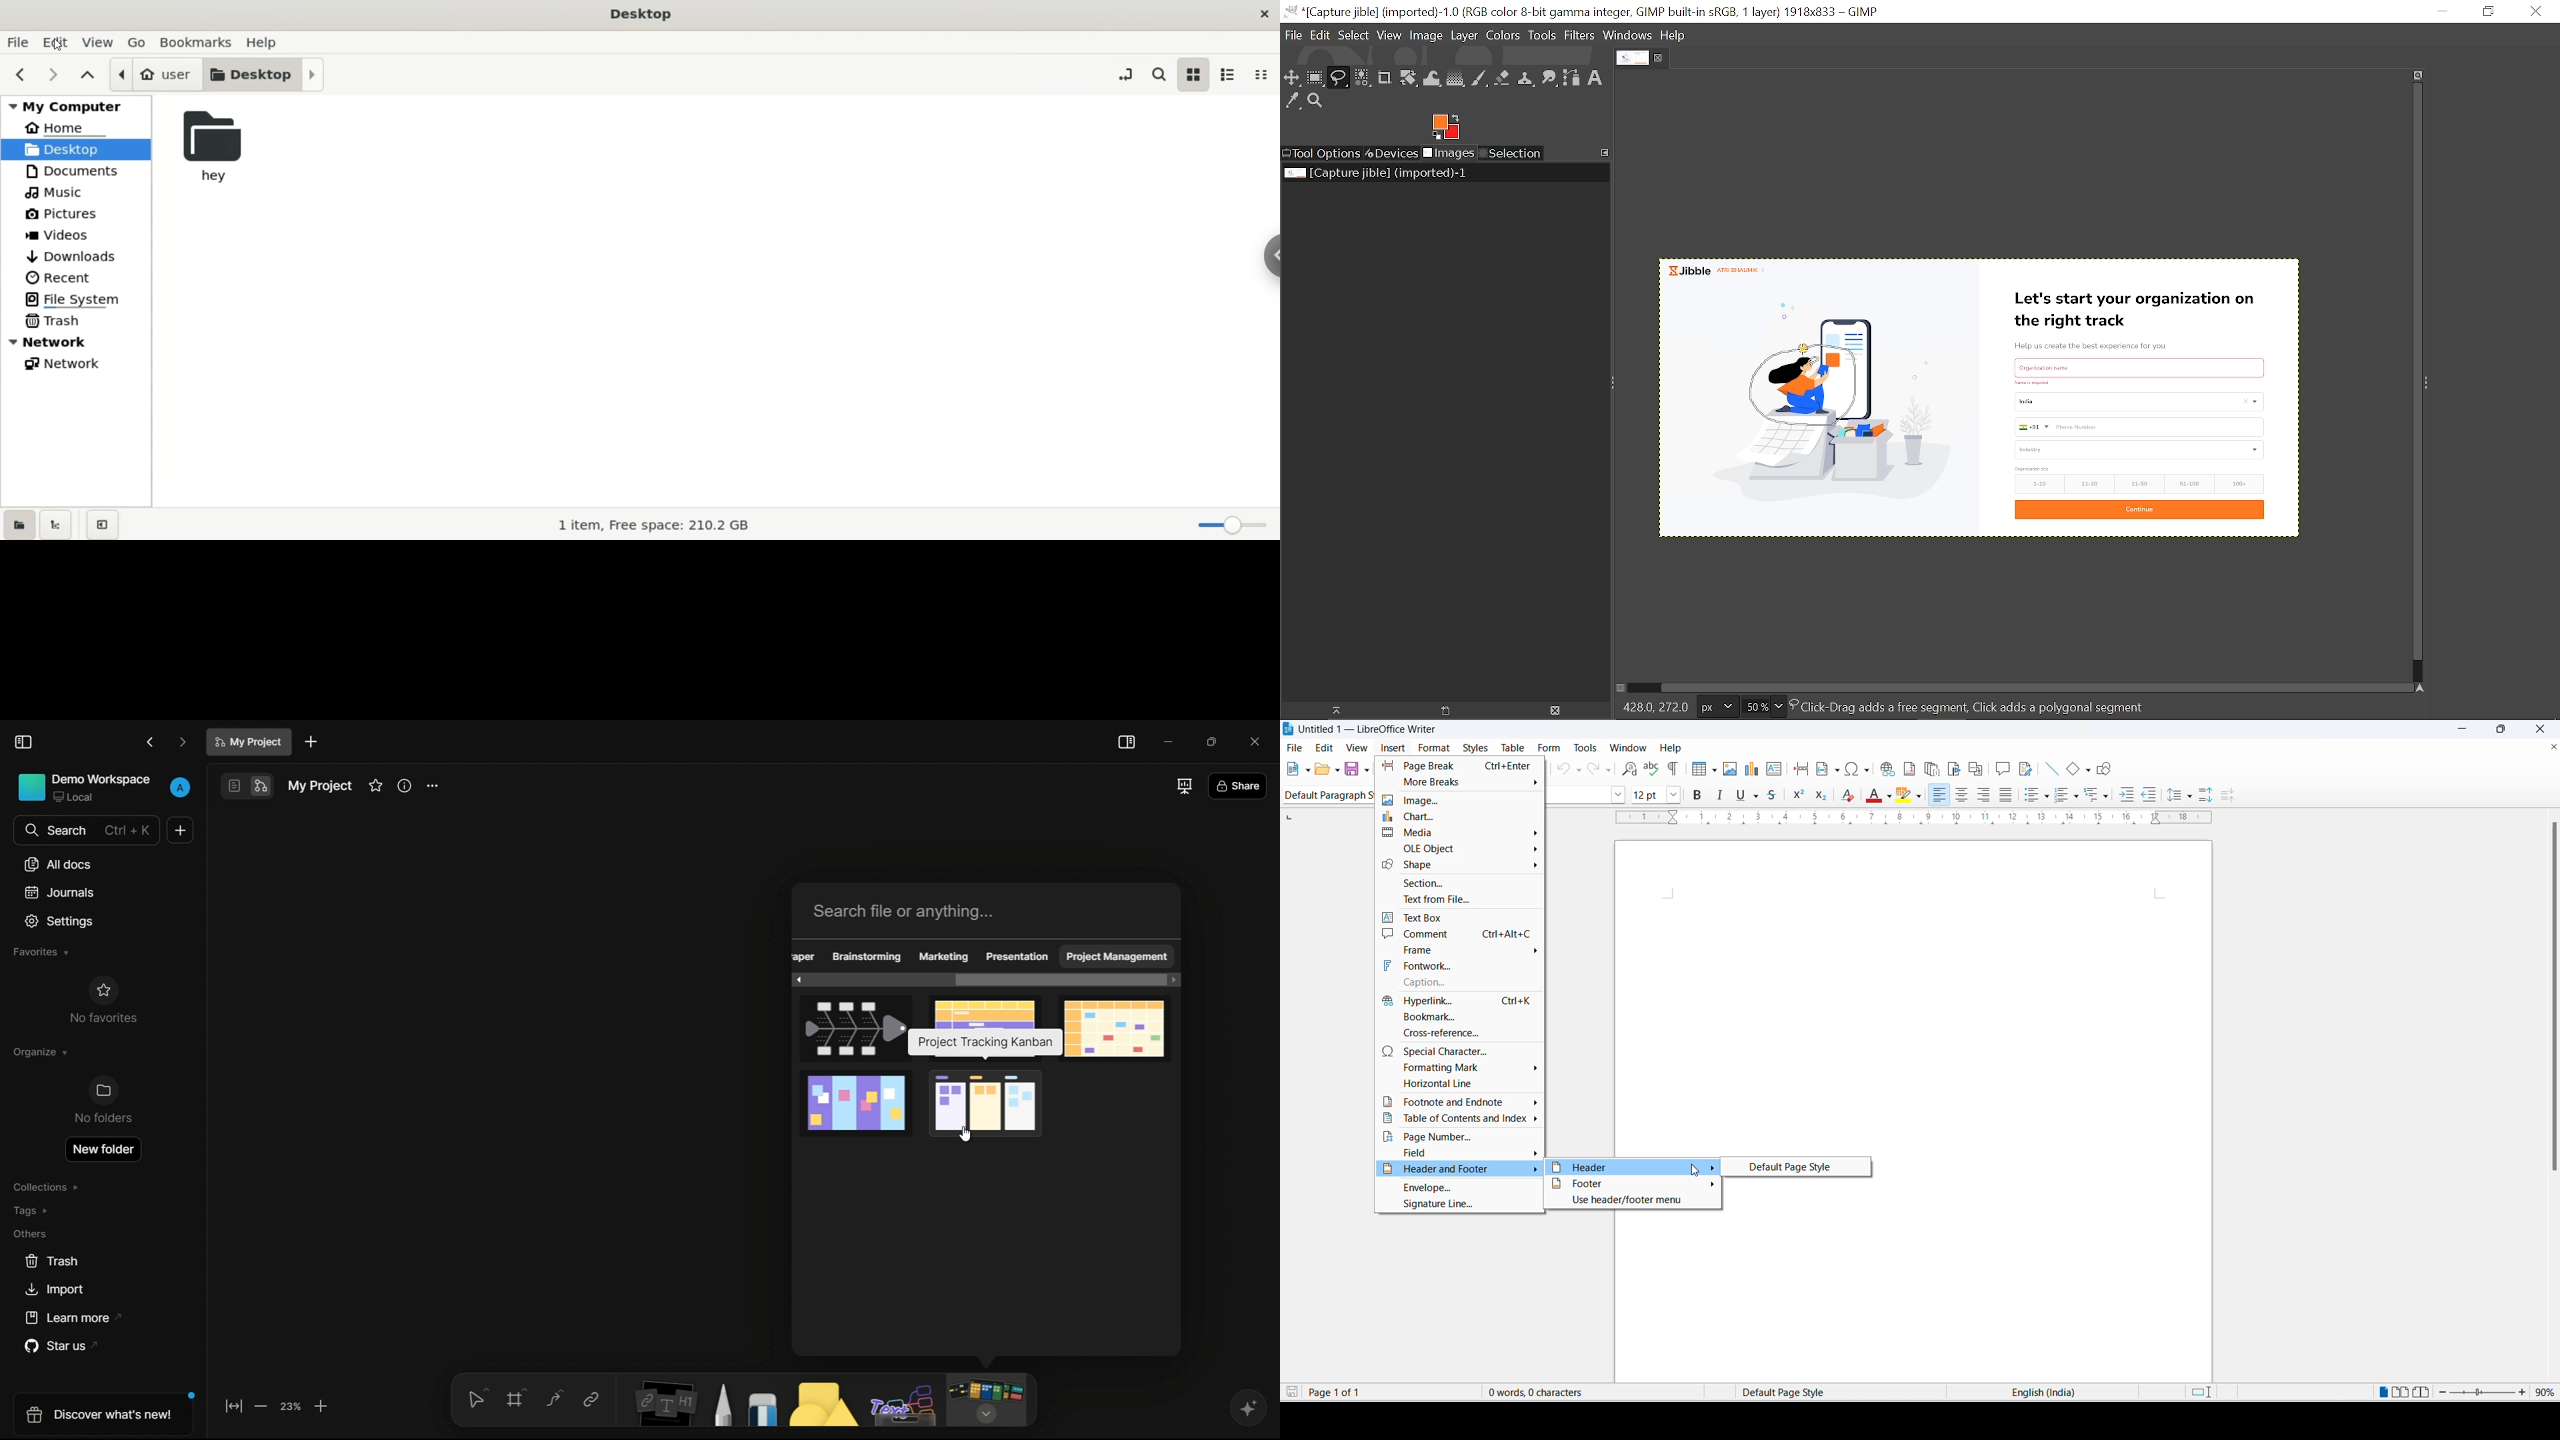 This screenshot has height=1456, width=2576. Describe the element at coordinates (1392, 152) in the screenshot. I see `Devices` at that location.